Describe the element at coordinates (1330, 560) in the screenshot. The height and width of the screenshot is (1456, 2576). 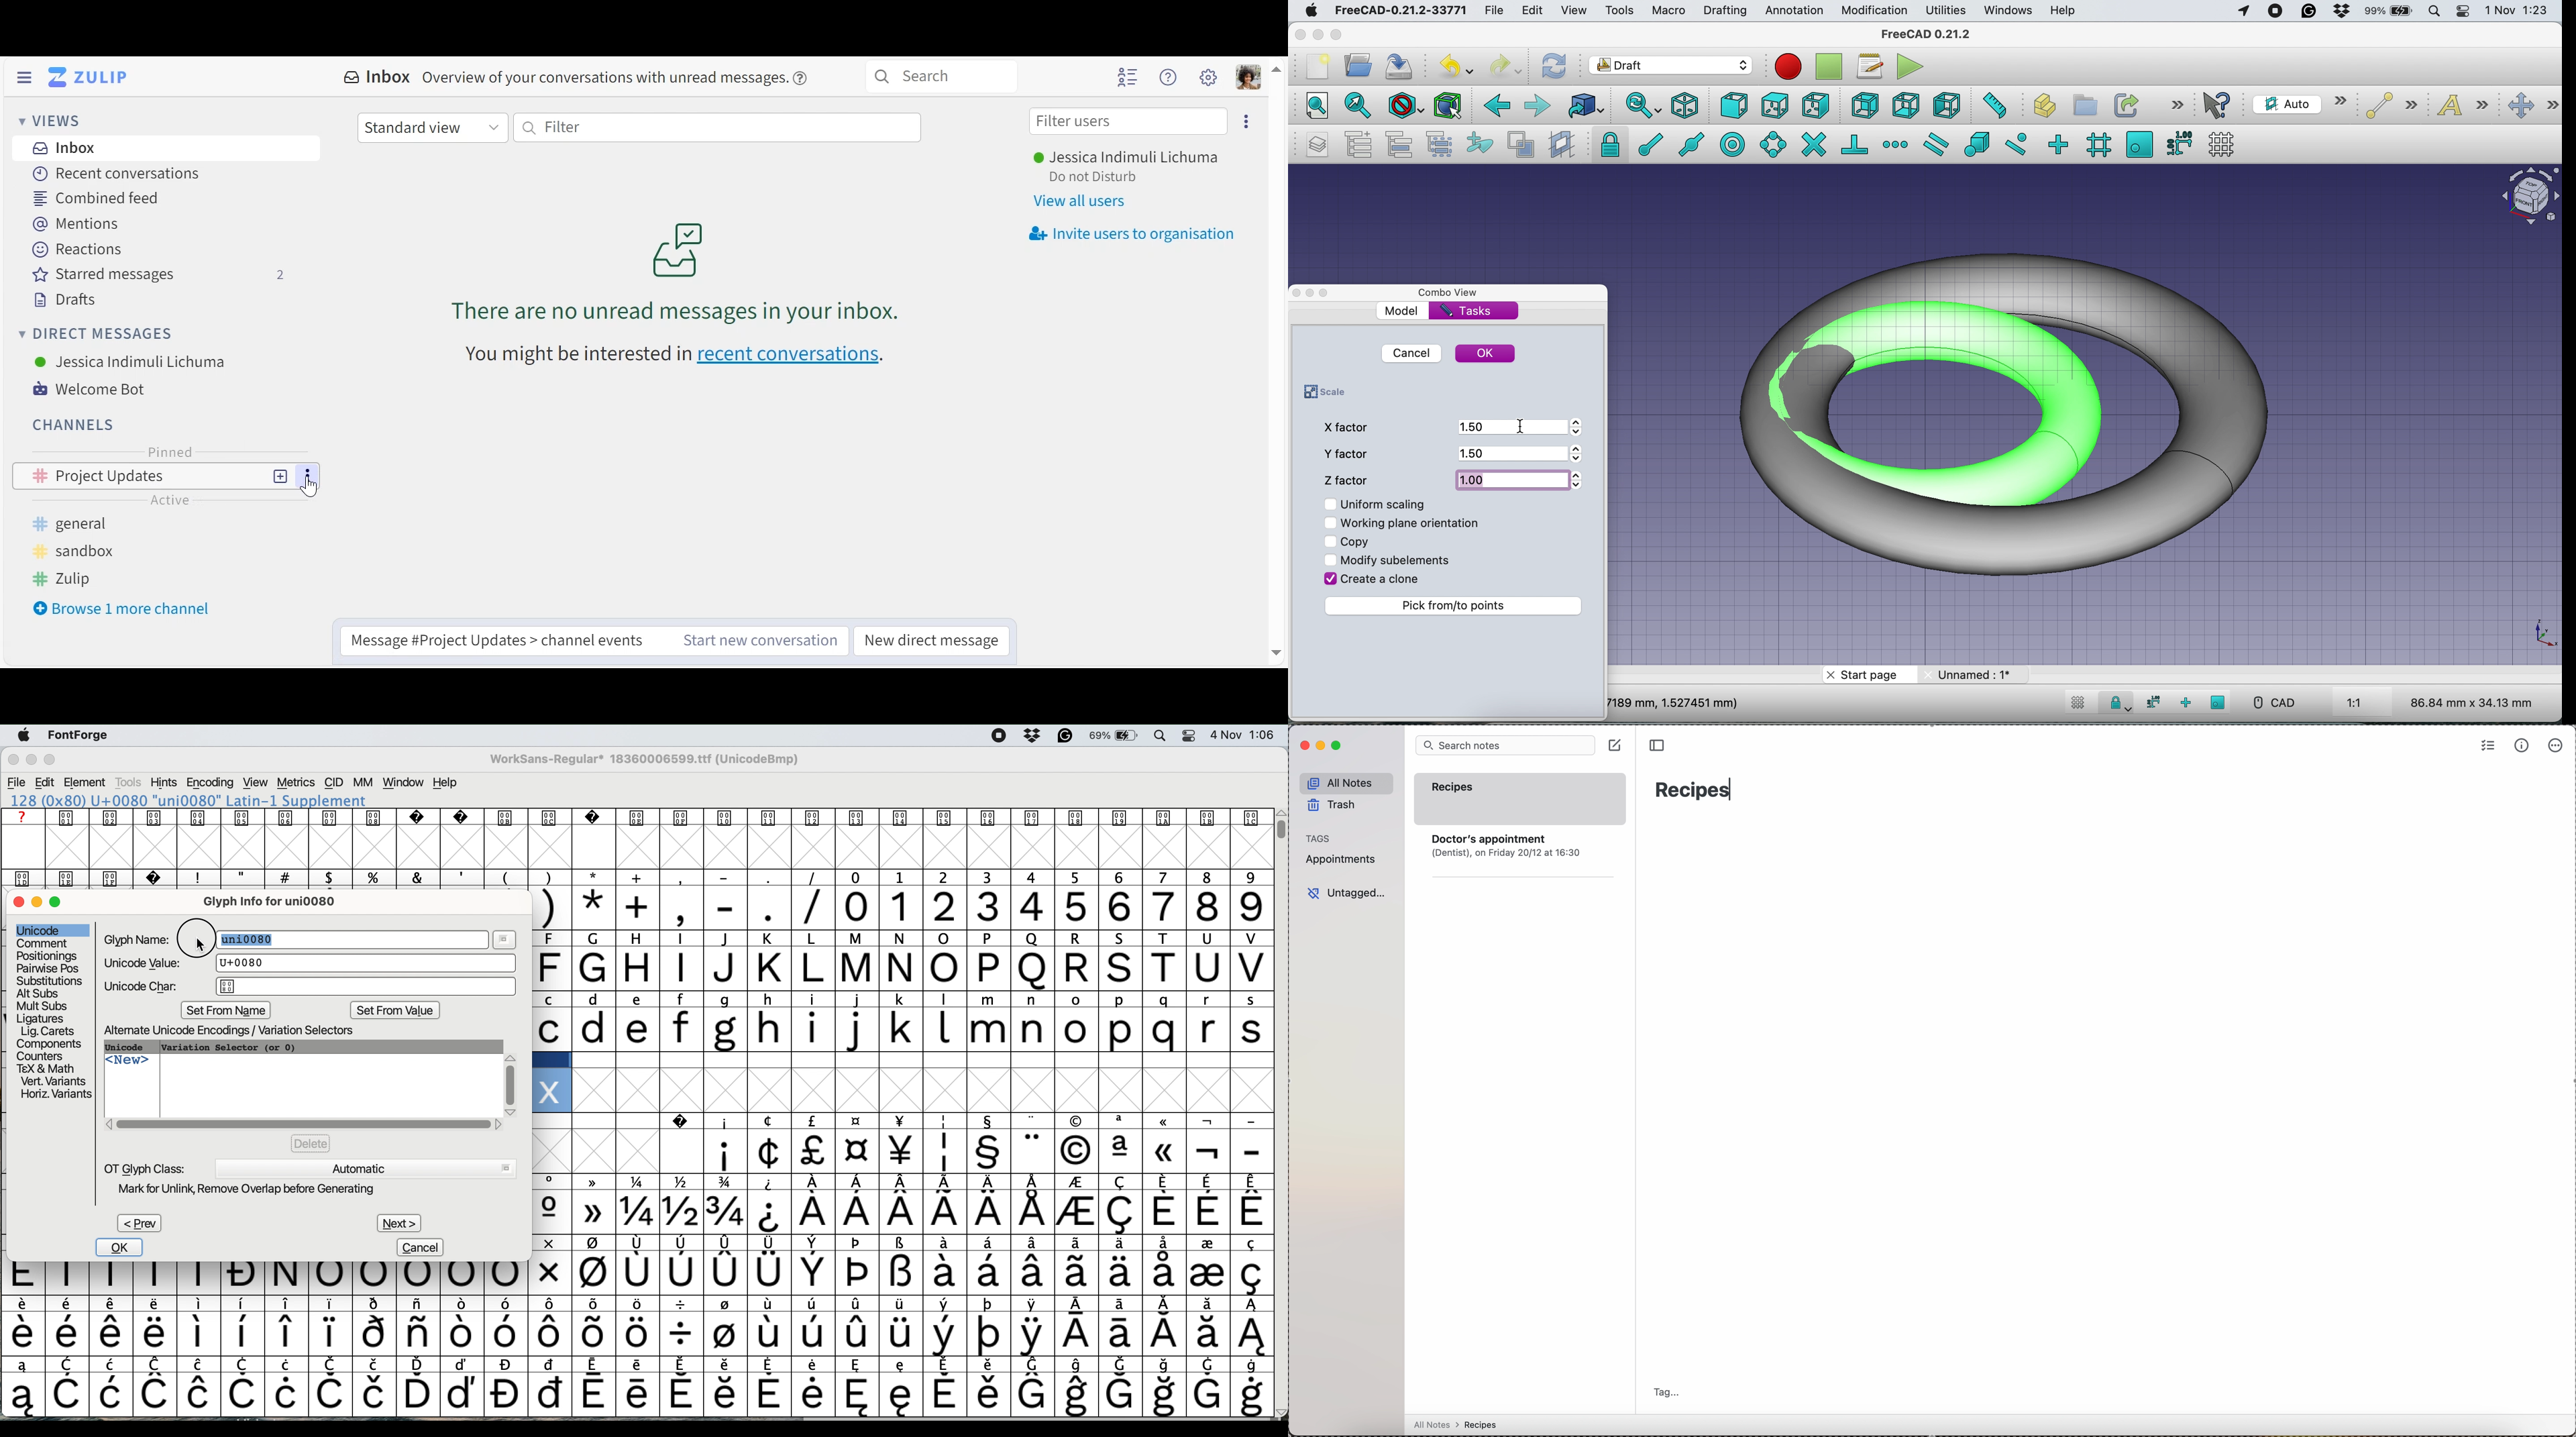
I see `Checkbox` at that location.